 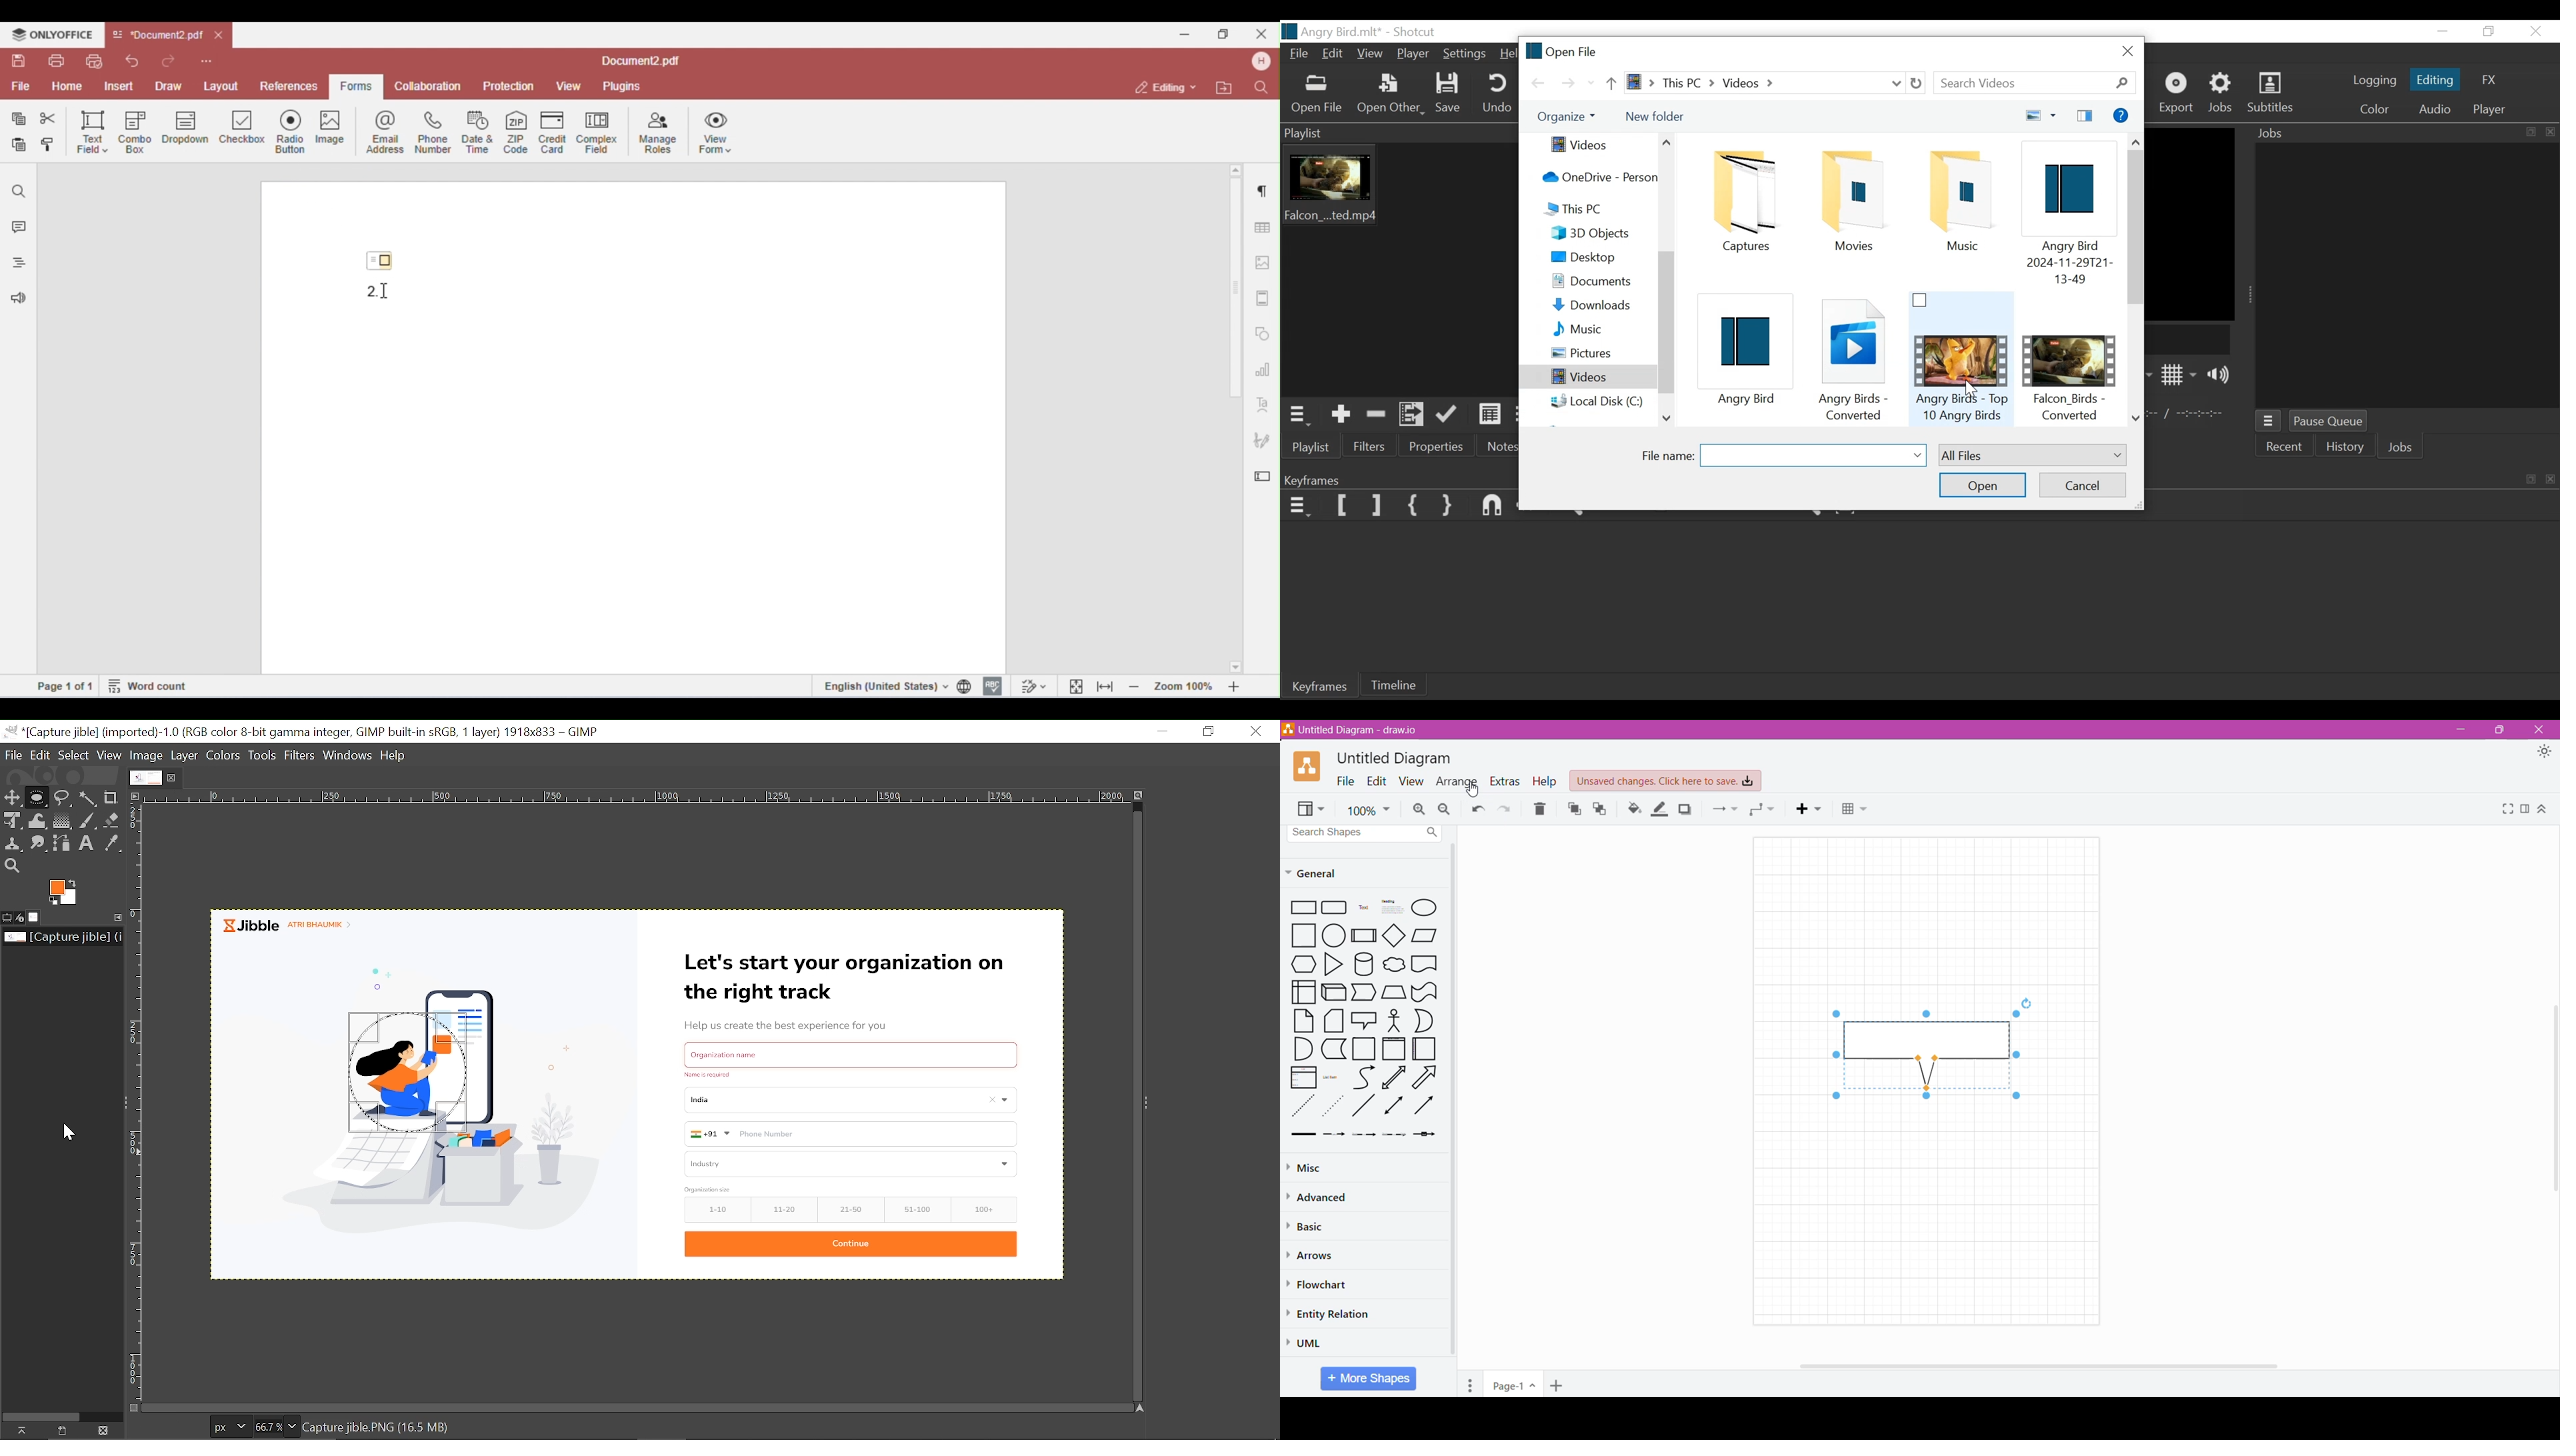 What do you see at coordinates (1561, 53) in the screenshot?
I see `Open File` at bounding box center [1561, 53].